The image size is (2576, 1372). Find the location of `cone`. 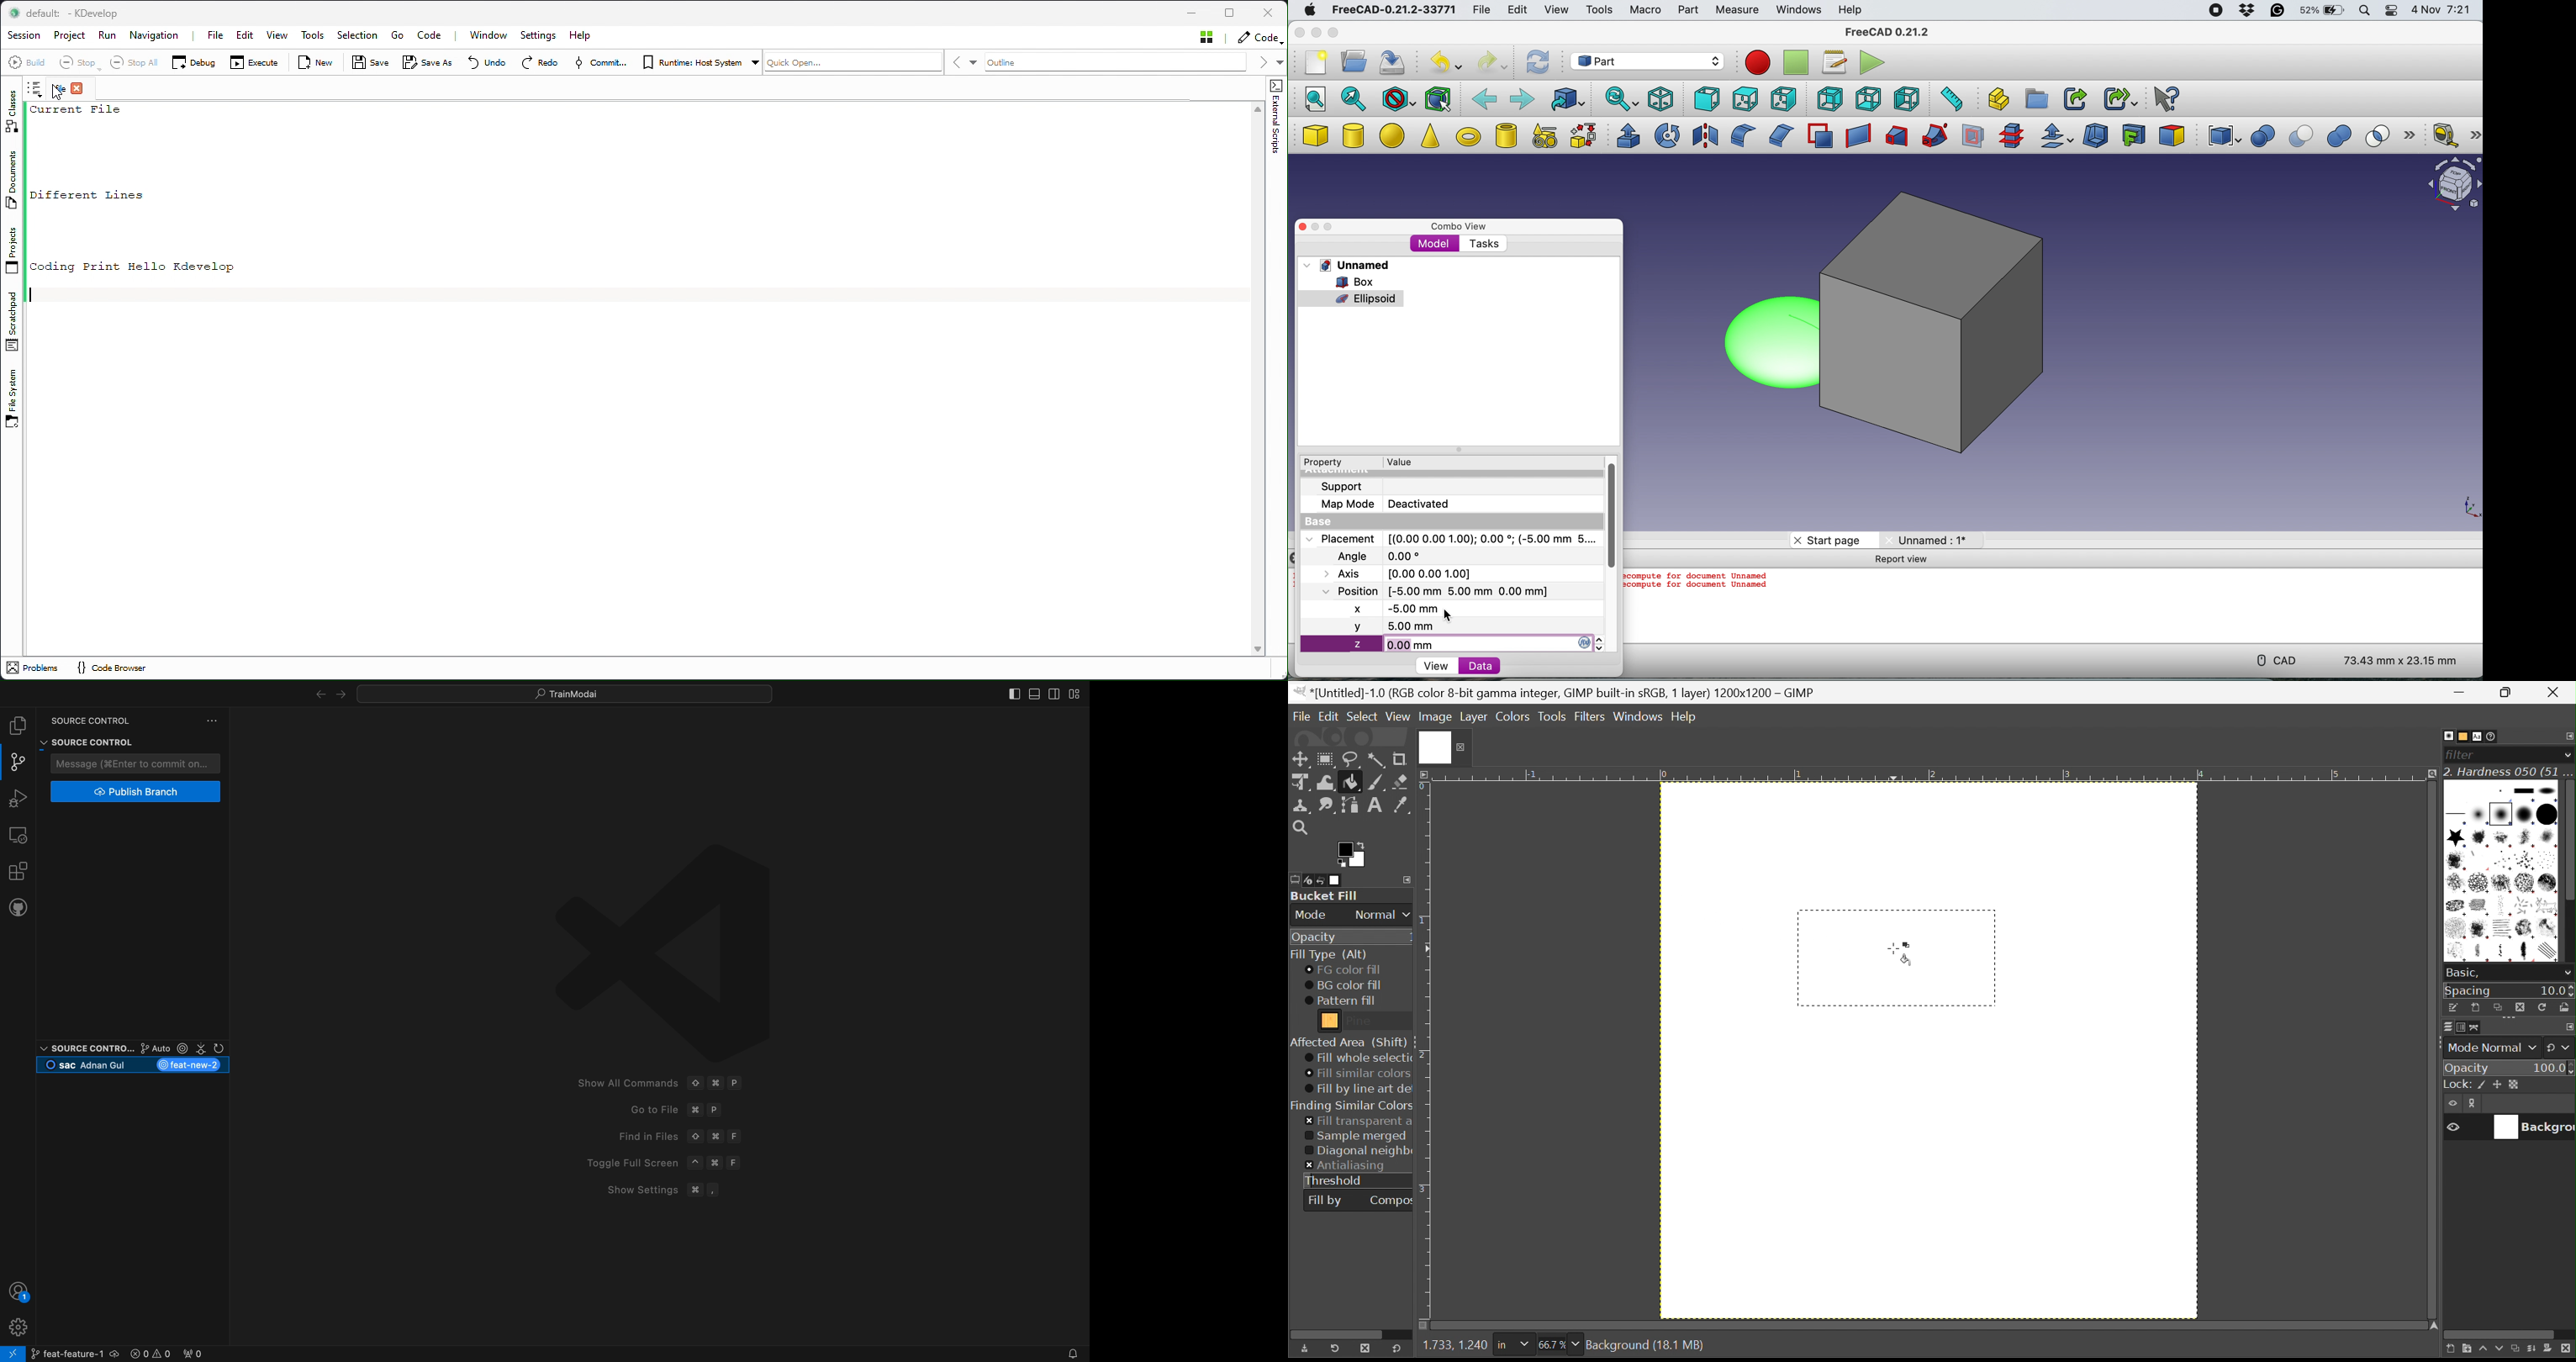

cone is located at coordinates (1430, 138).